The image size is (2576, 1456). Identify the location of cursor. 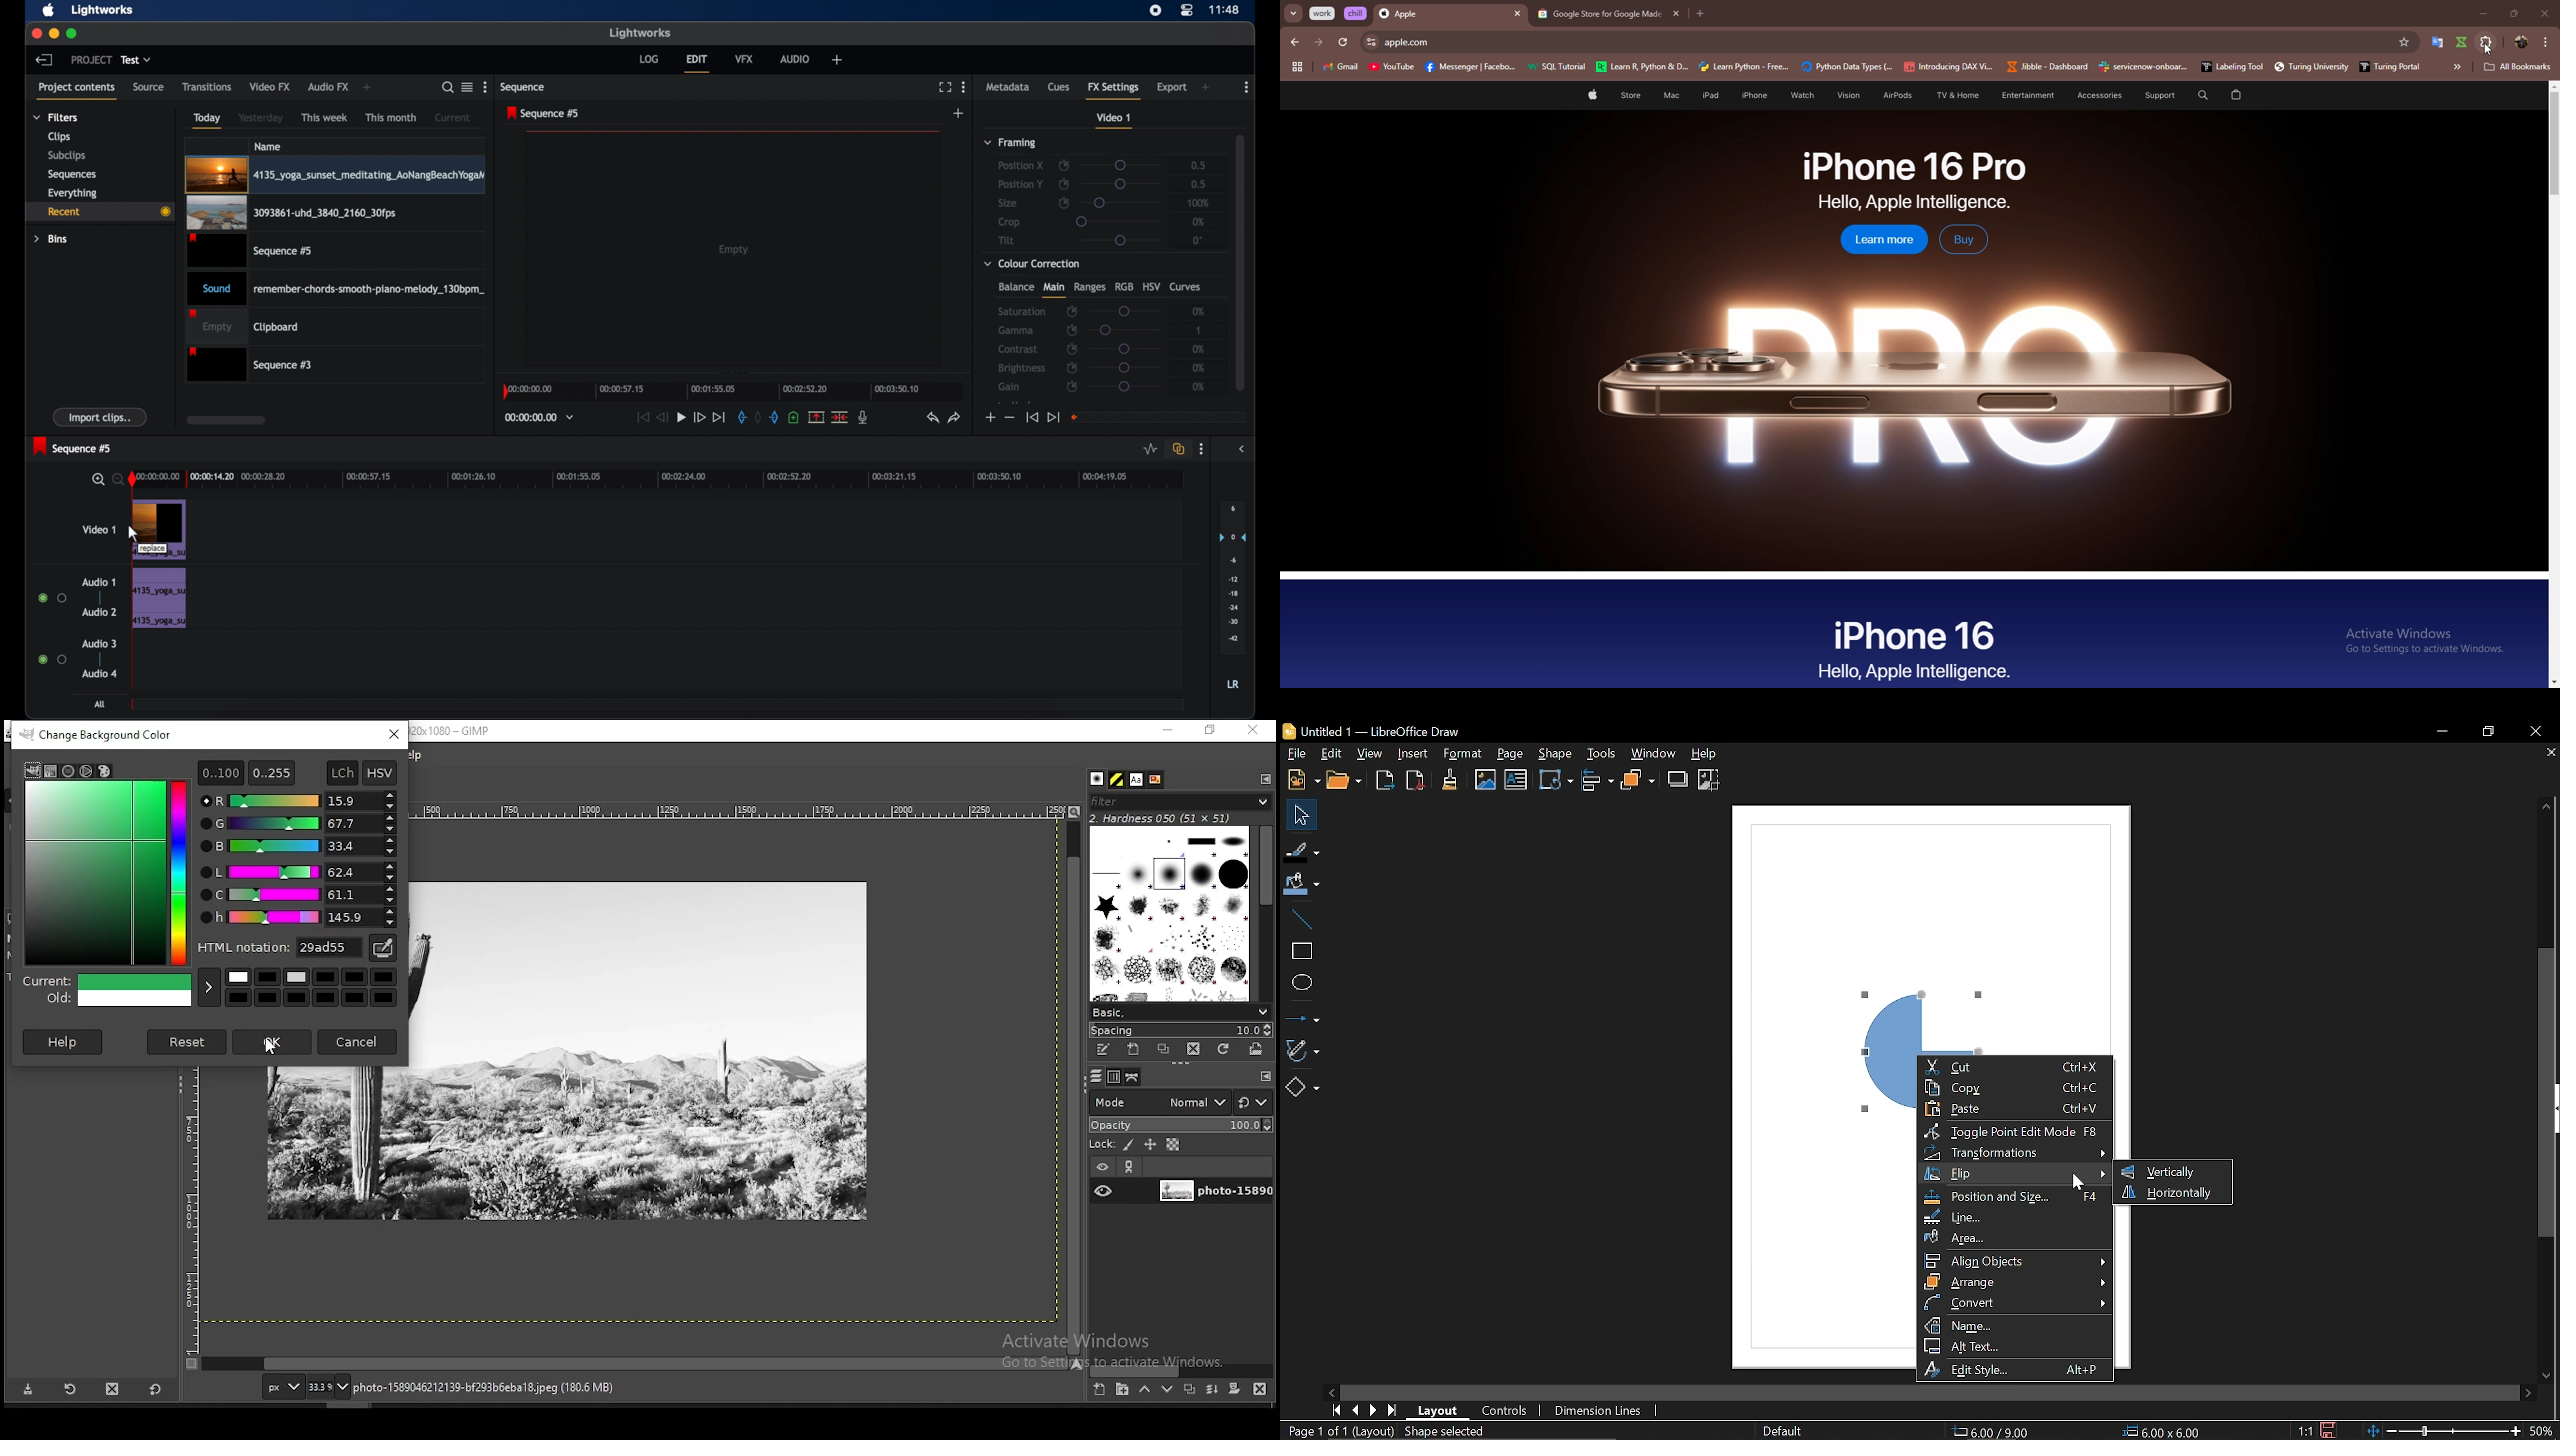
(2487, 49).